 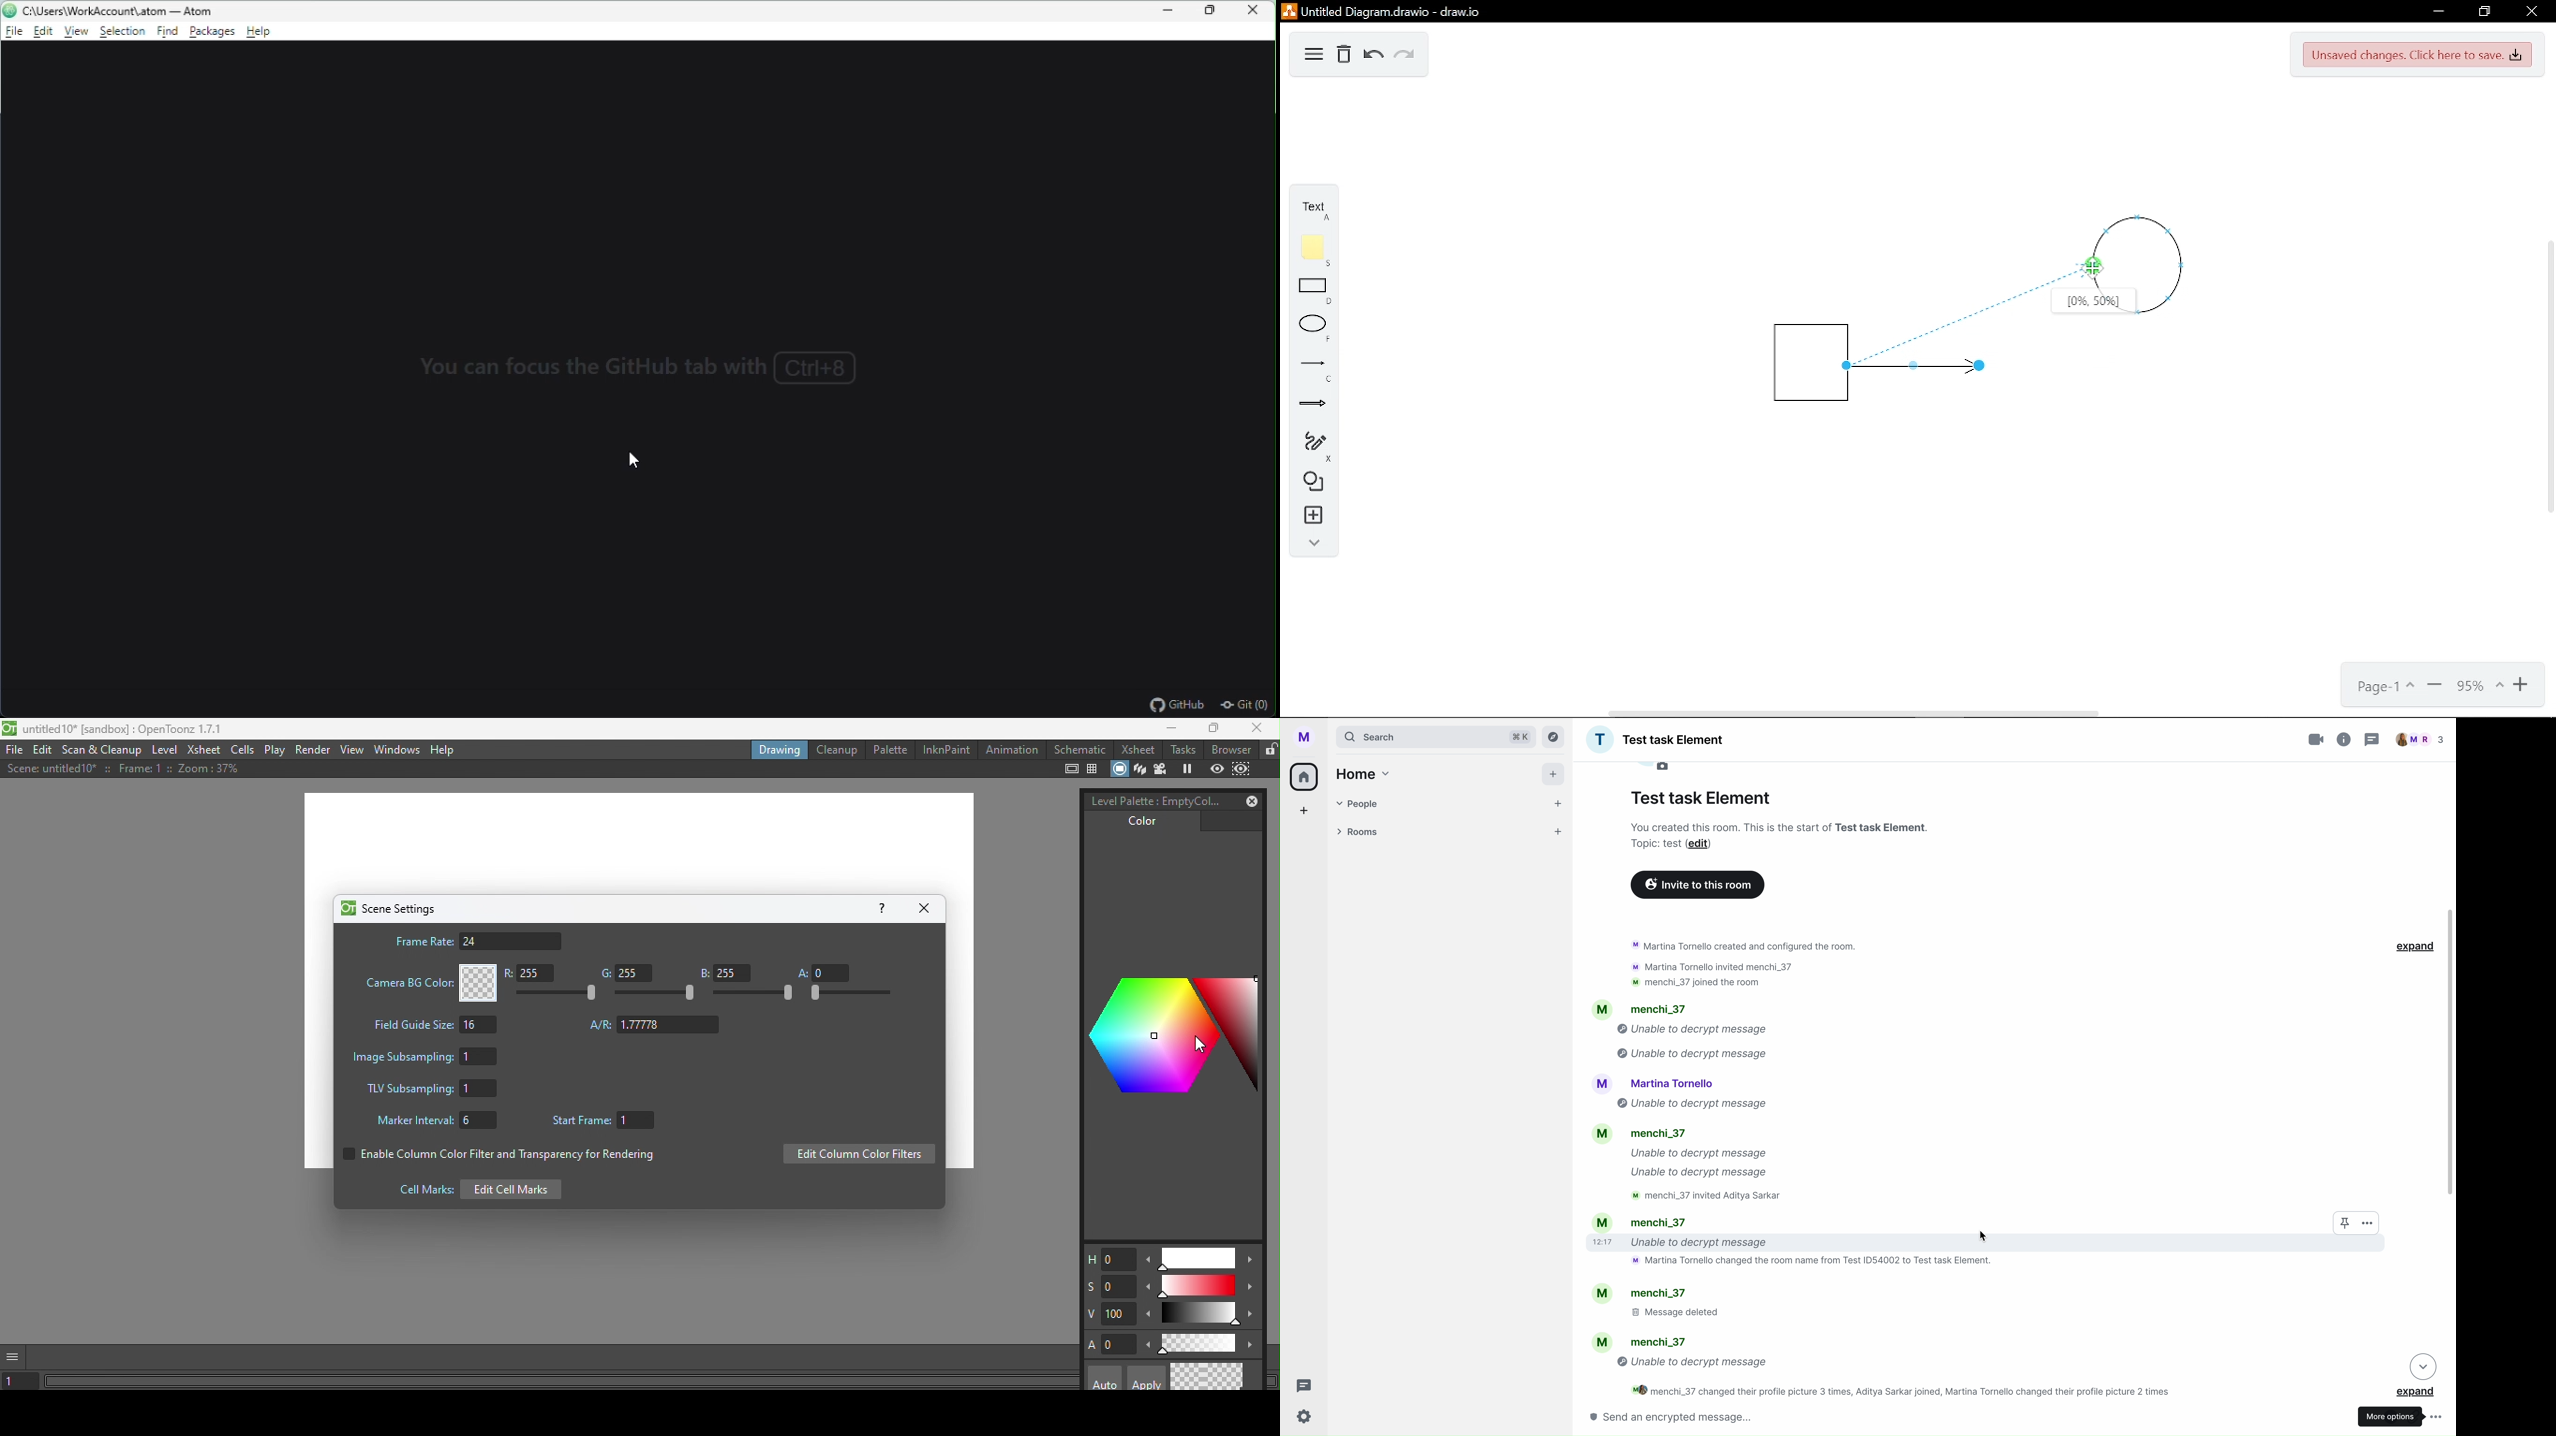 I want to click on Rectangle, so click(x=1309, y=291).